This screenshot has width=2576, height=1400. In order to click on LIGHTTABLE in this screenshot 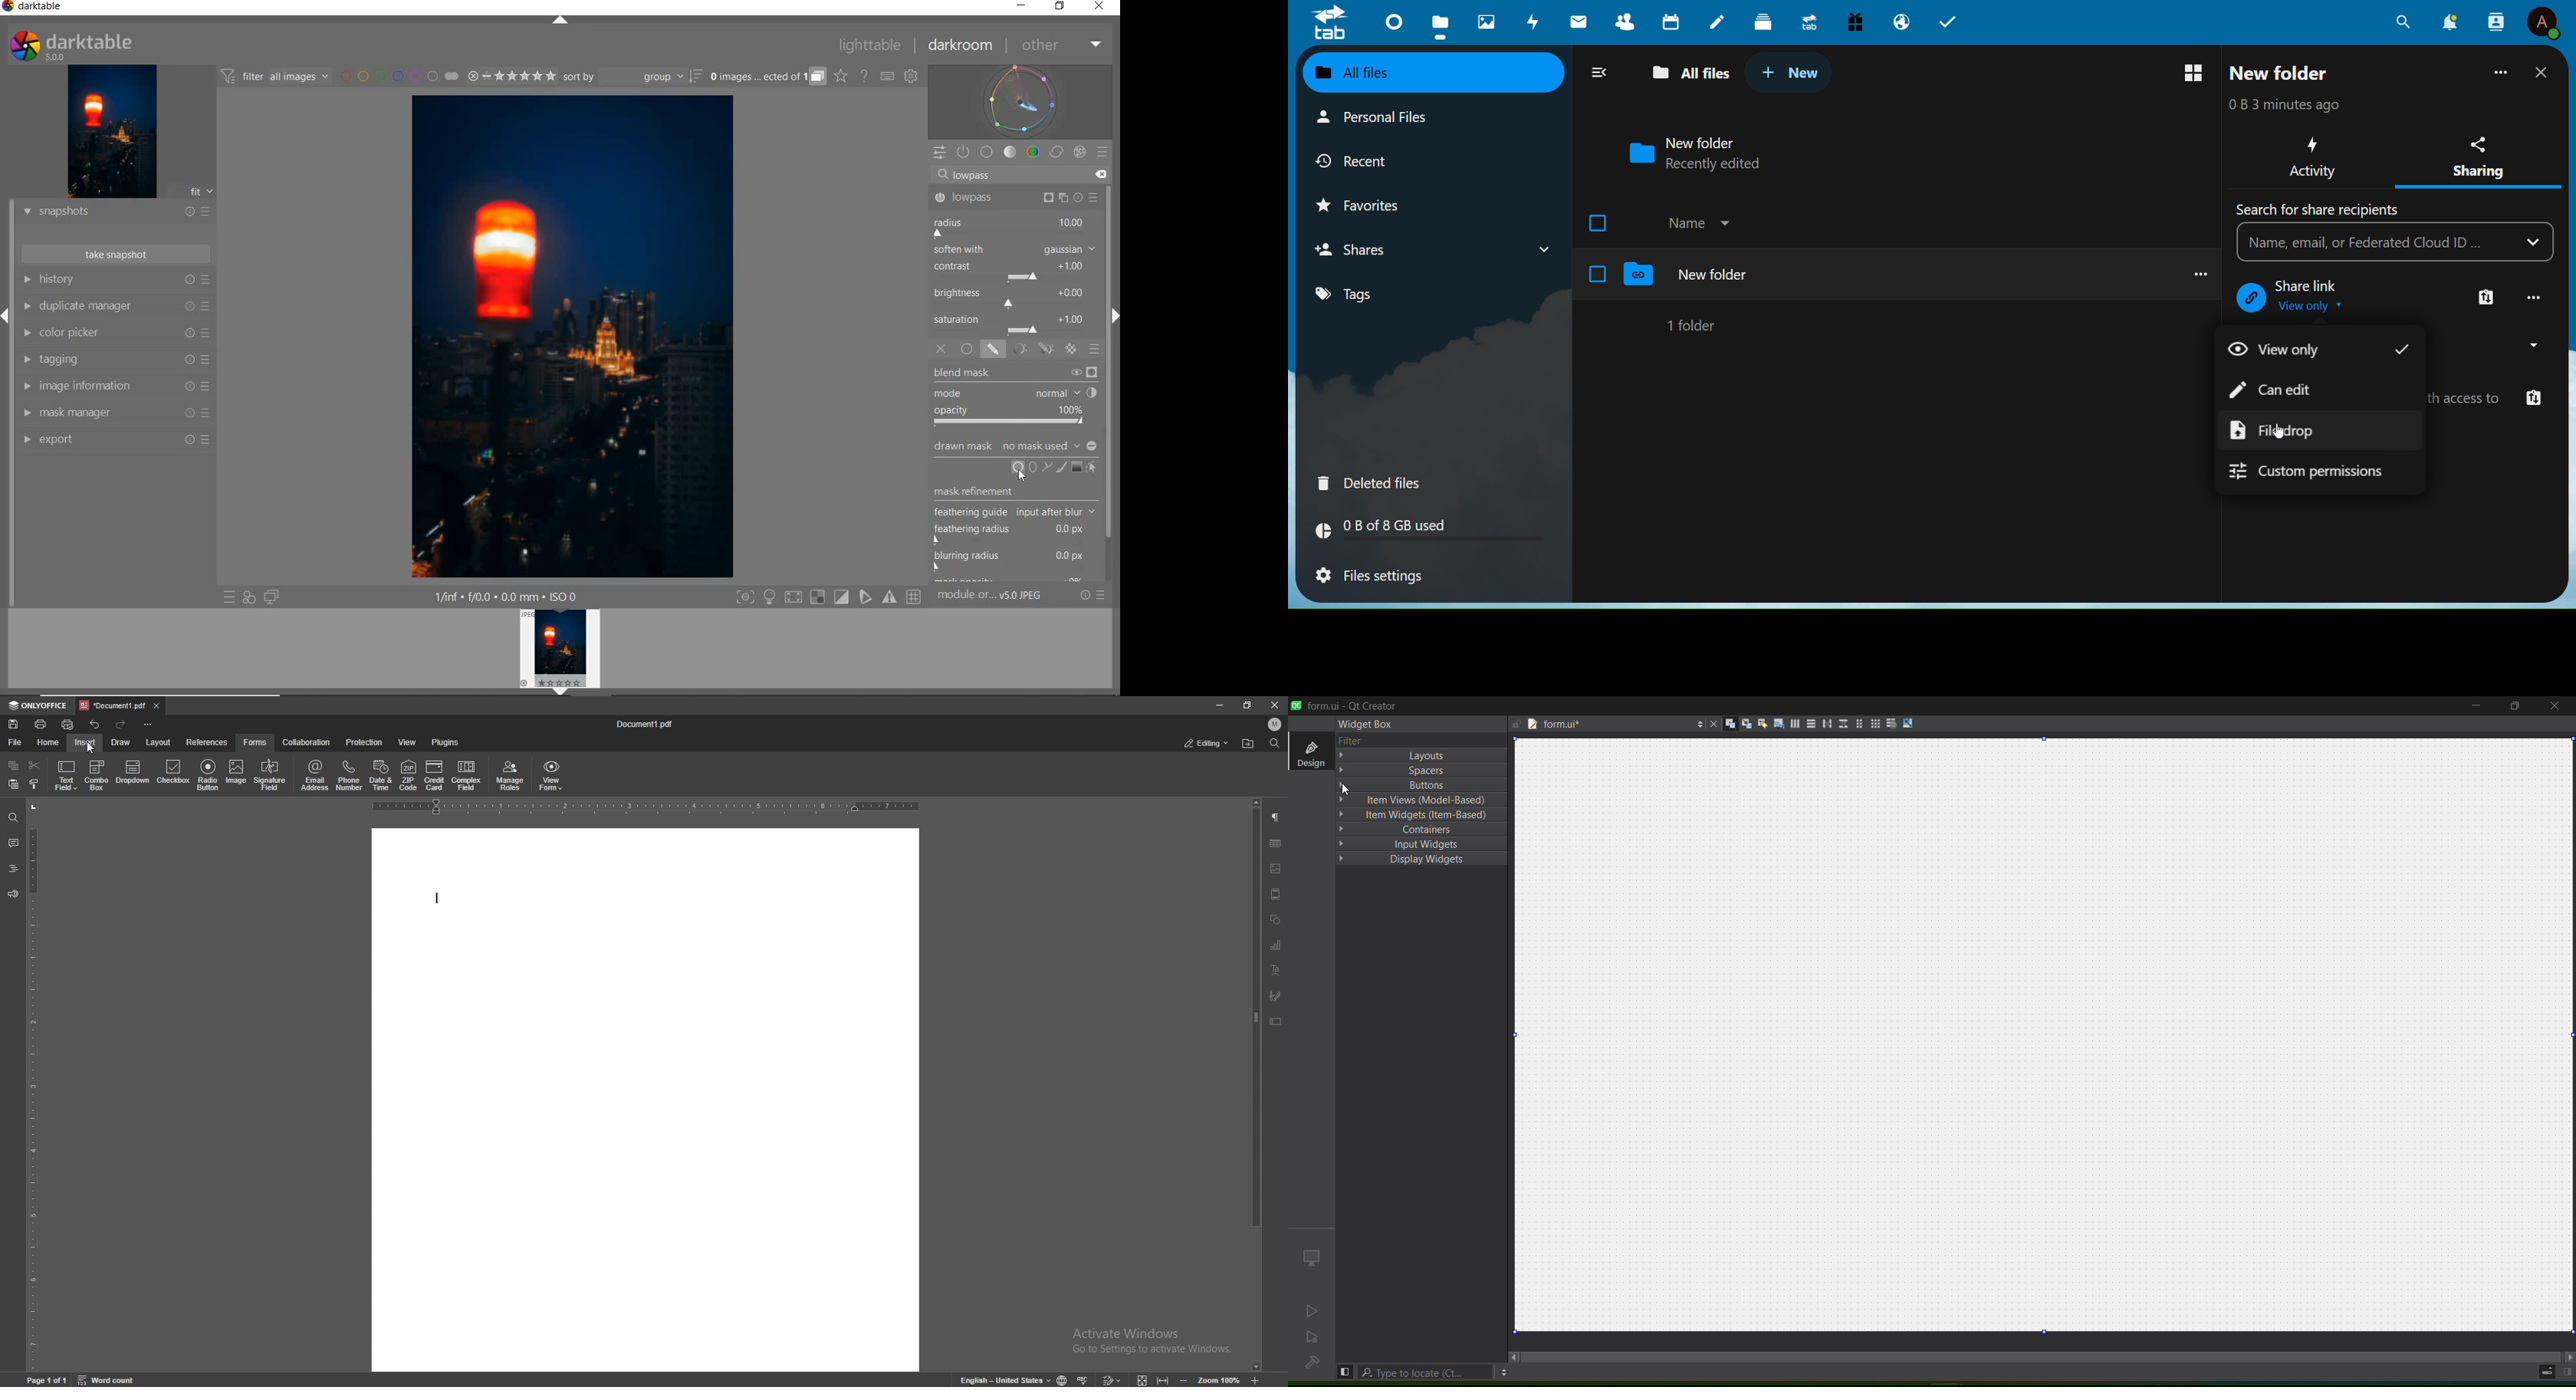, I will do `click(872, 44)`.